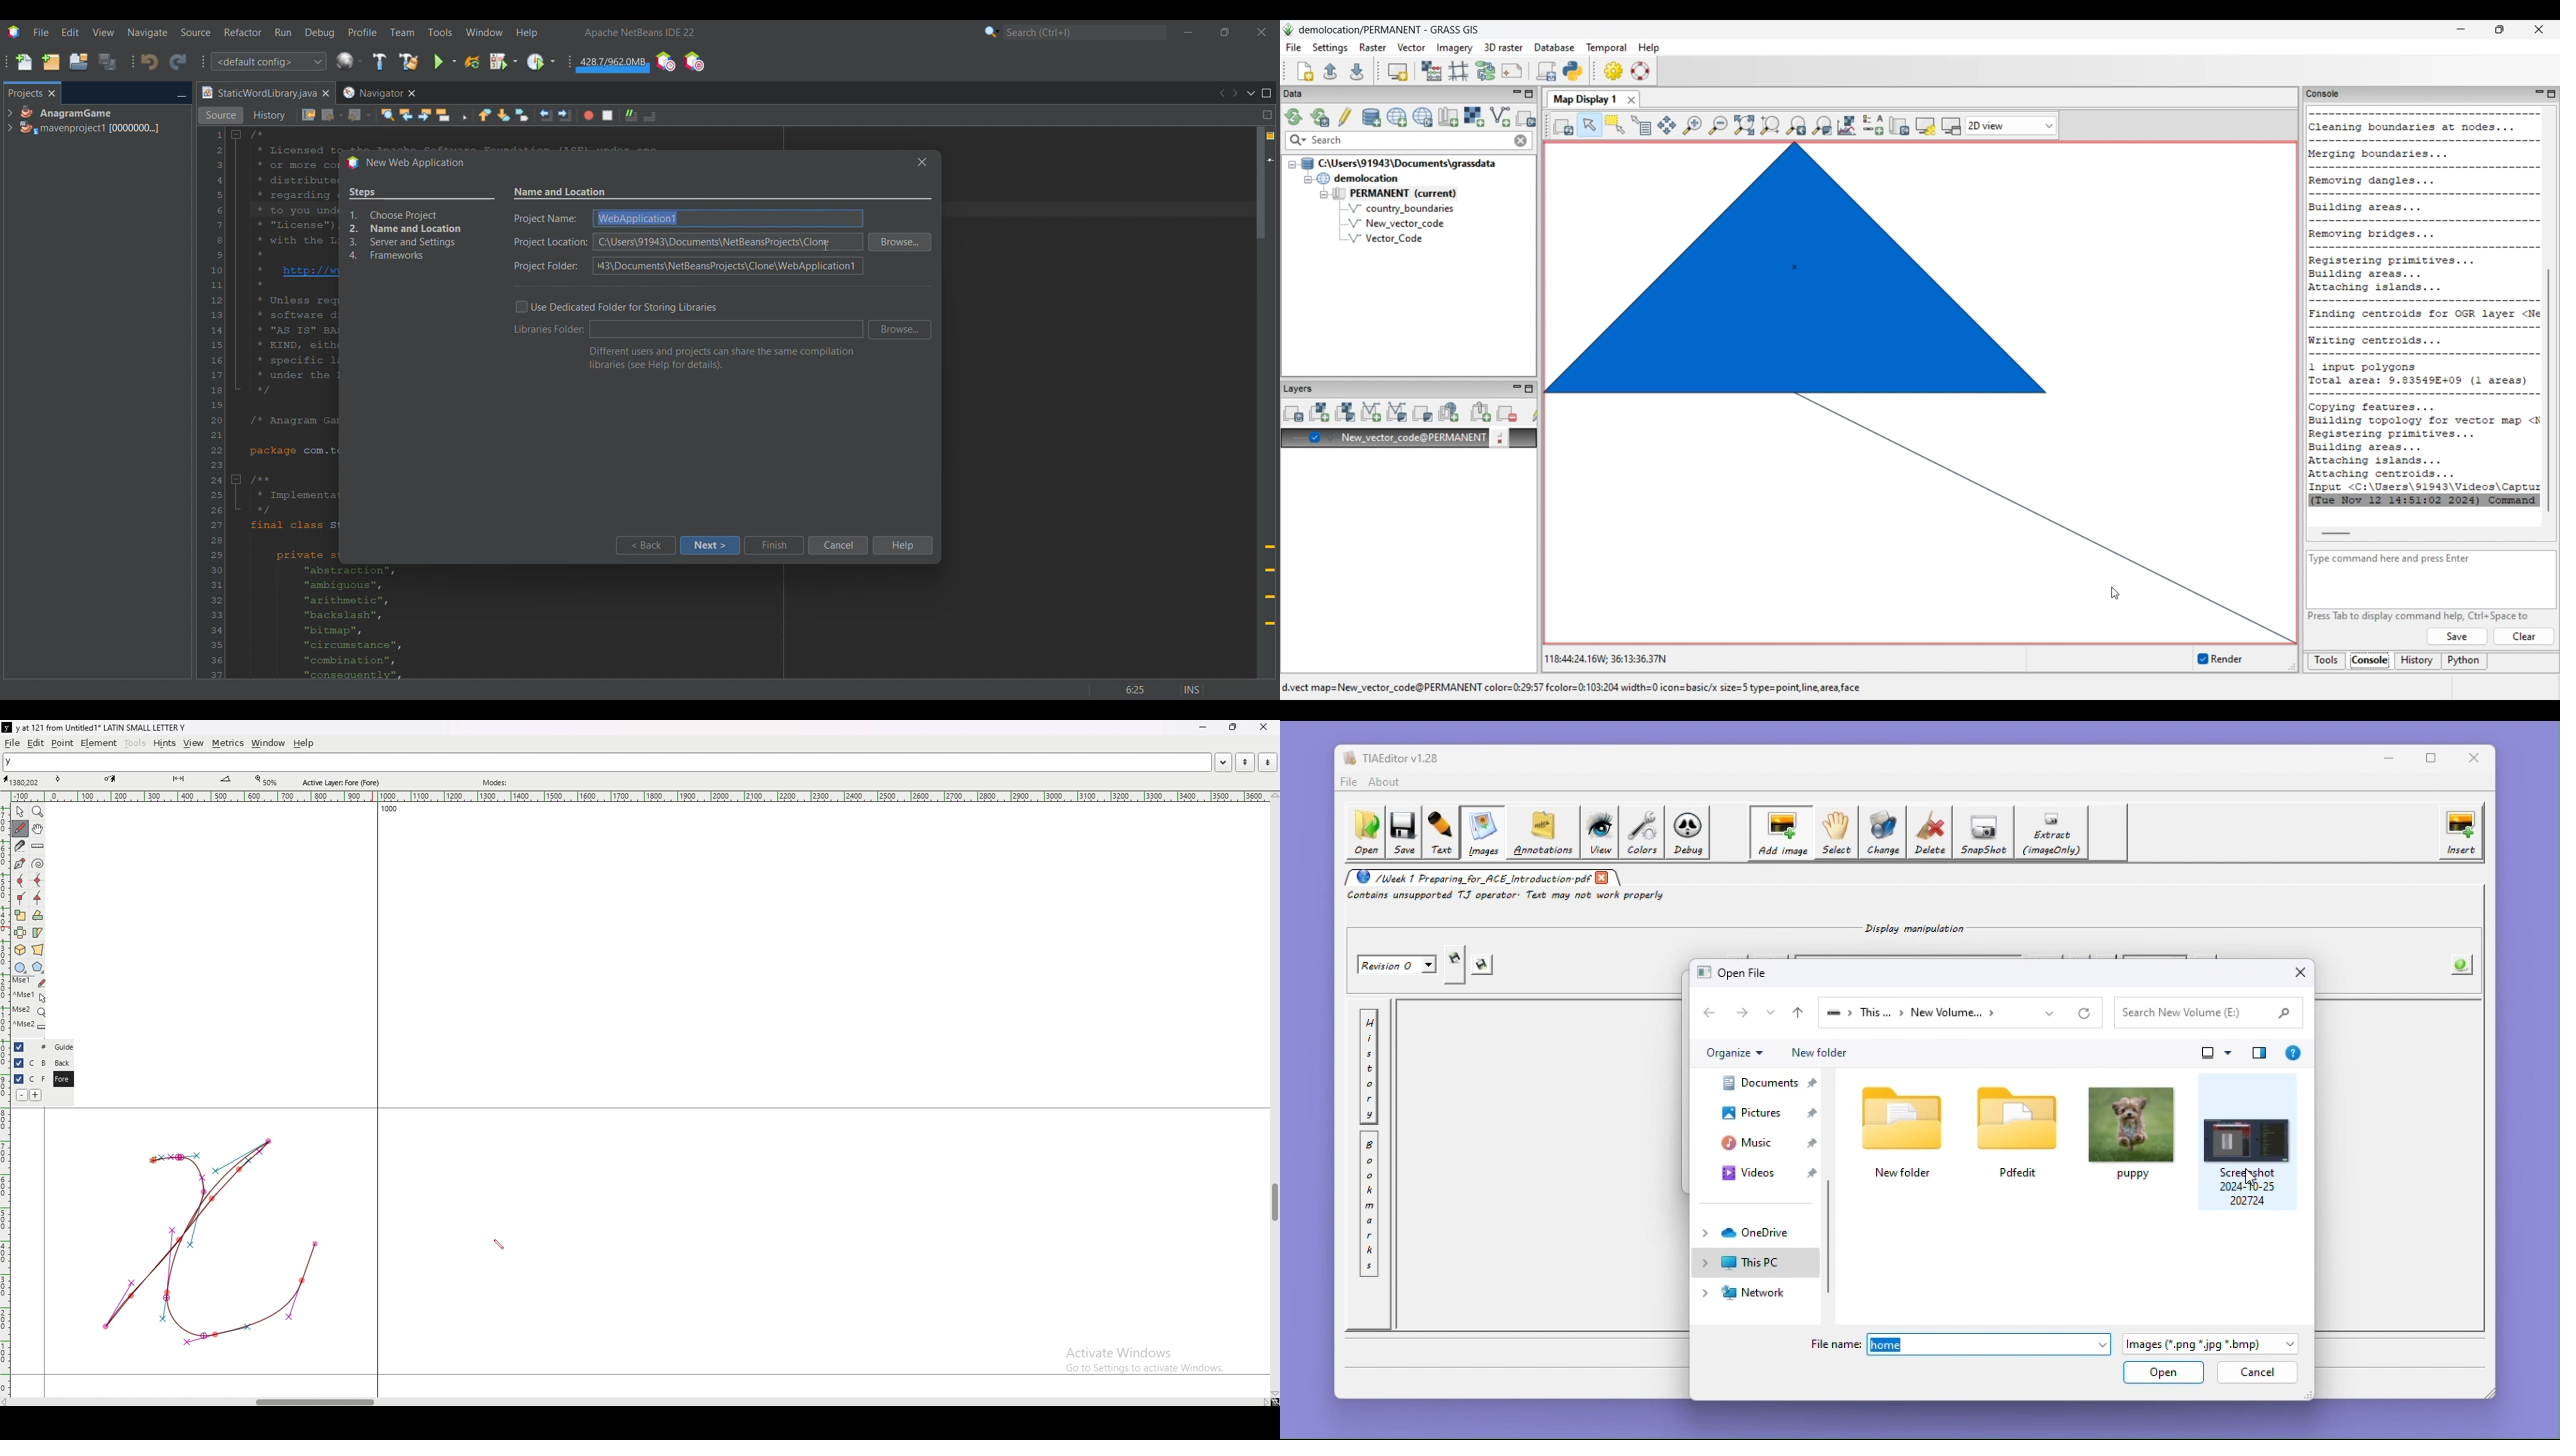 This screenshot has width=2576, height=1456. I want to click on mse 2, so click(29, 1027).